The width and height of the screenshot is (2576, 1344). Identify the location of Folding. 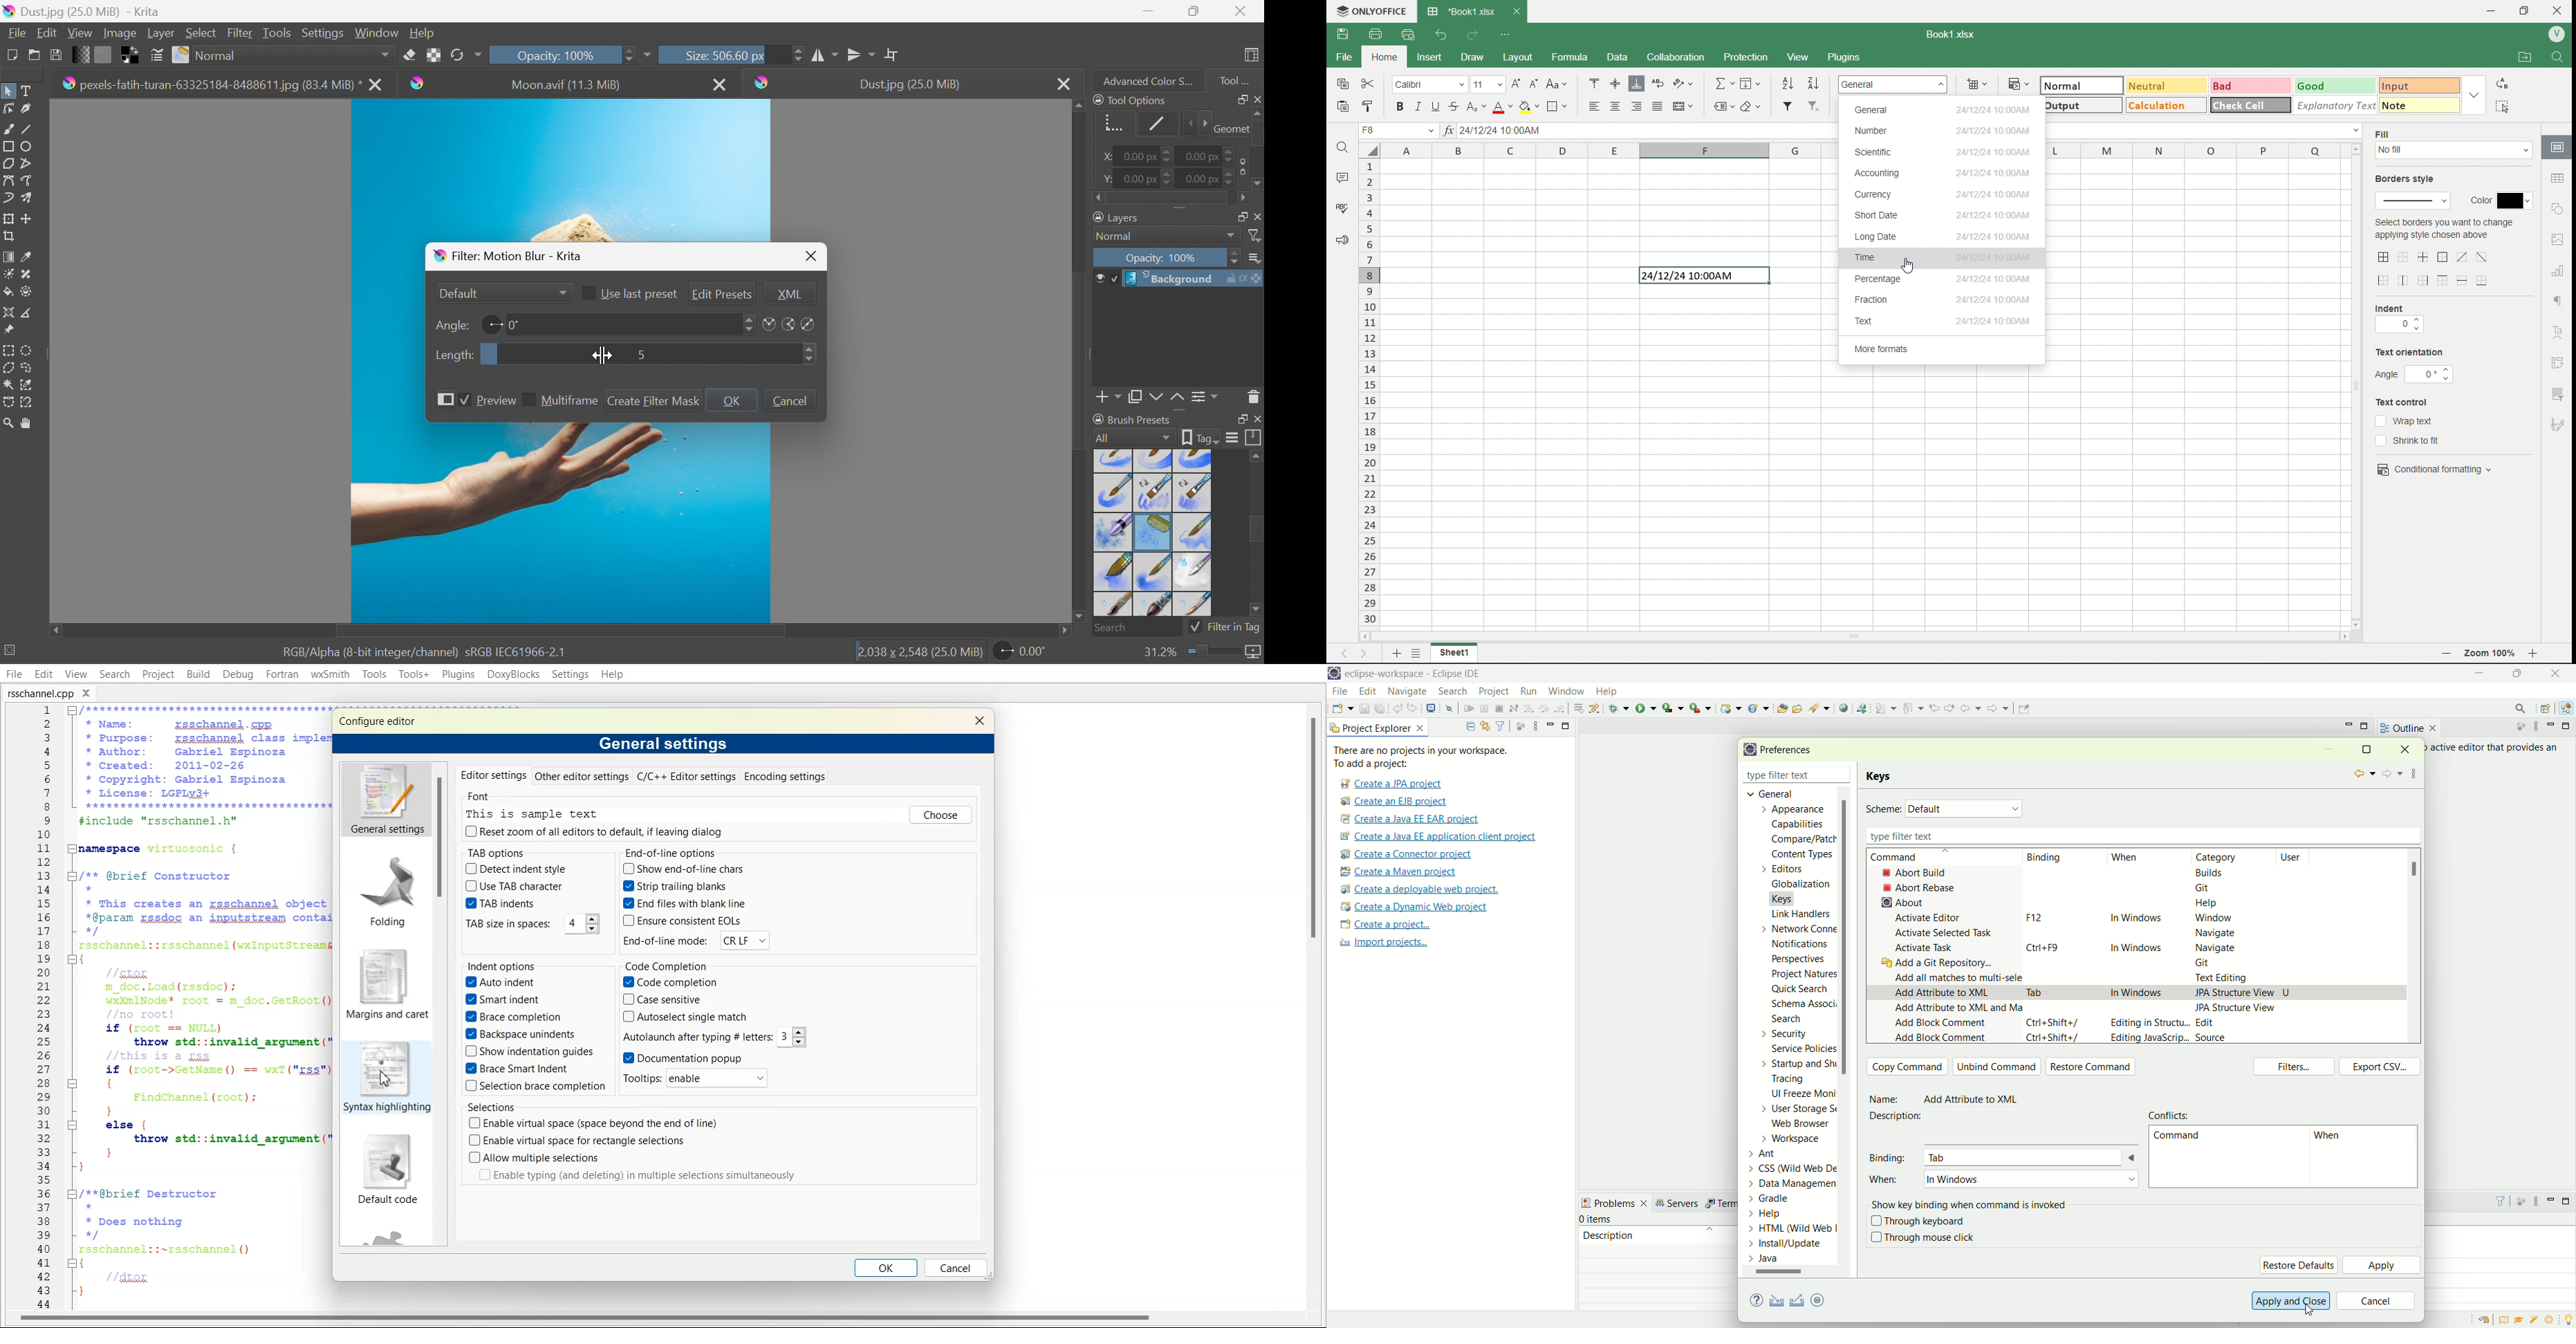
(383, 887).